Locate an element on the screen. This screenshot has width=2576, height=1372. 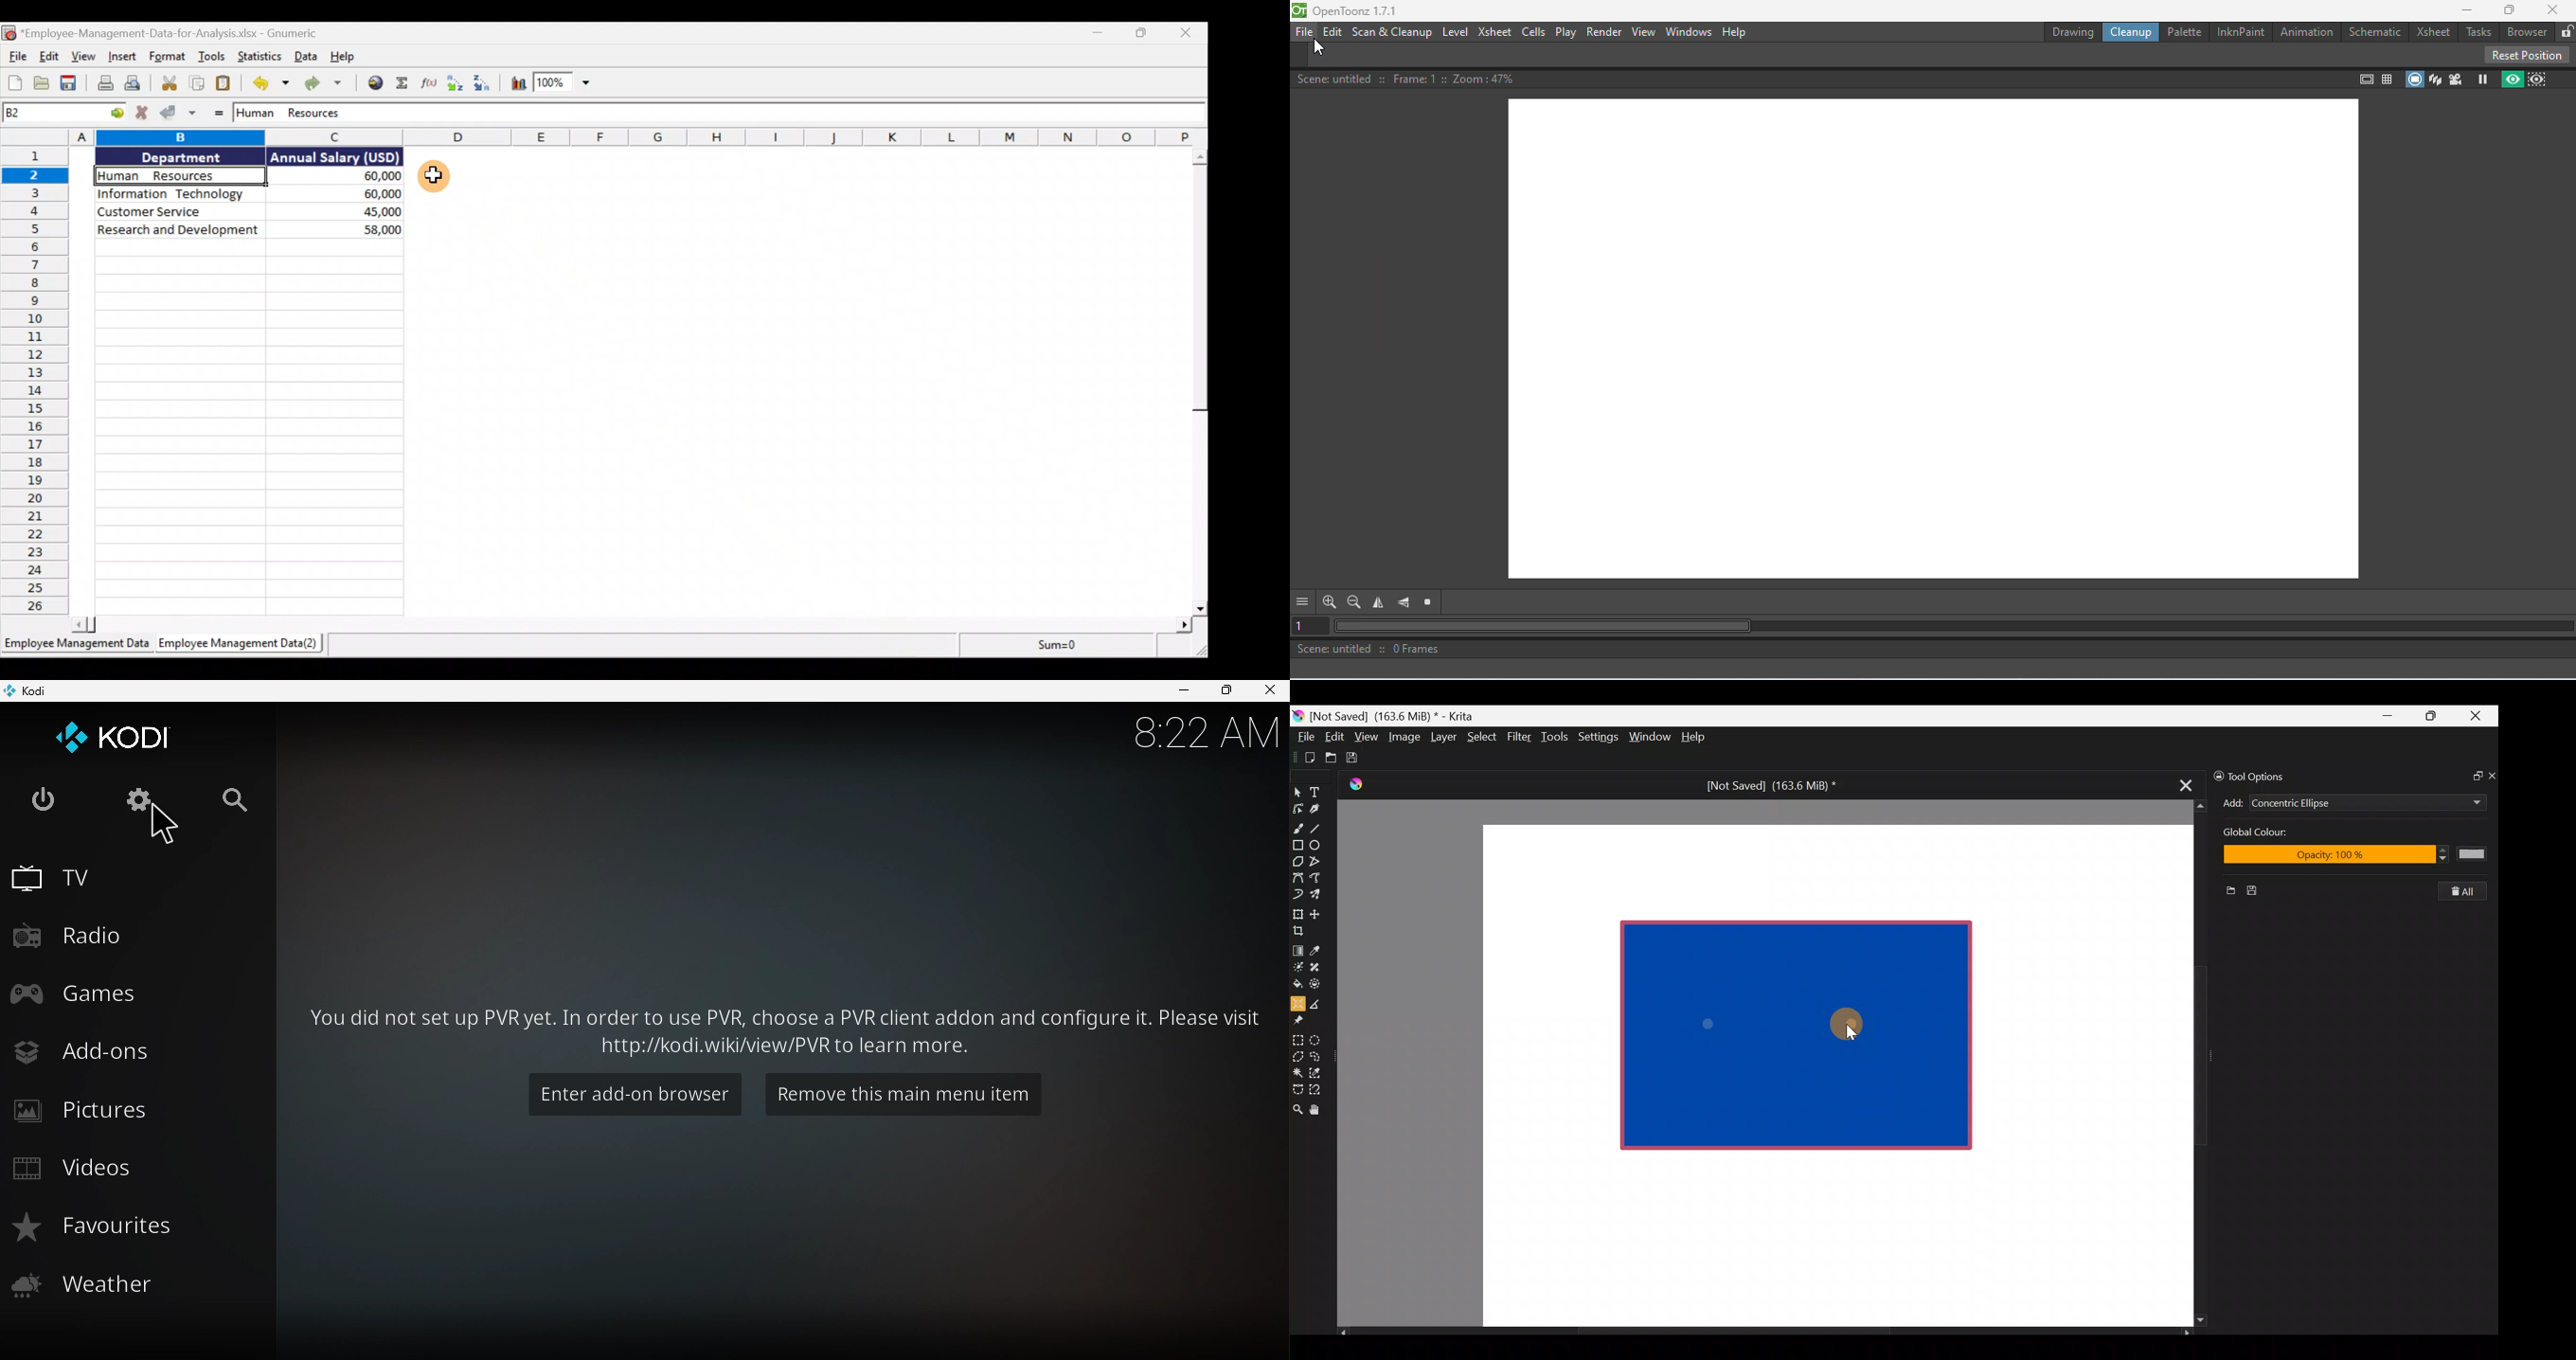
Smart patch tool is located at coordinates (1319, 966).